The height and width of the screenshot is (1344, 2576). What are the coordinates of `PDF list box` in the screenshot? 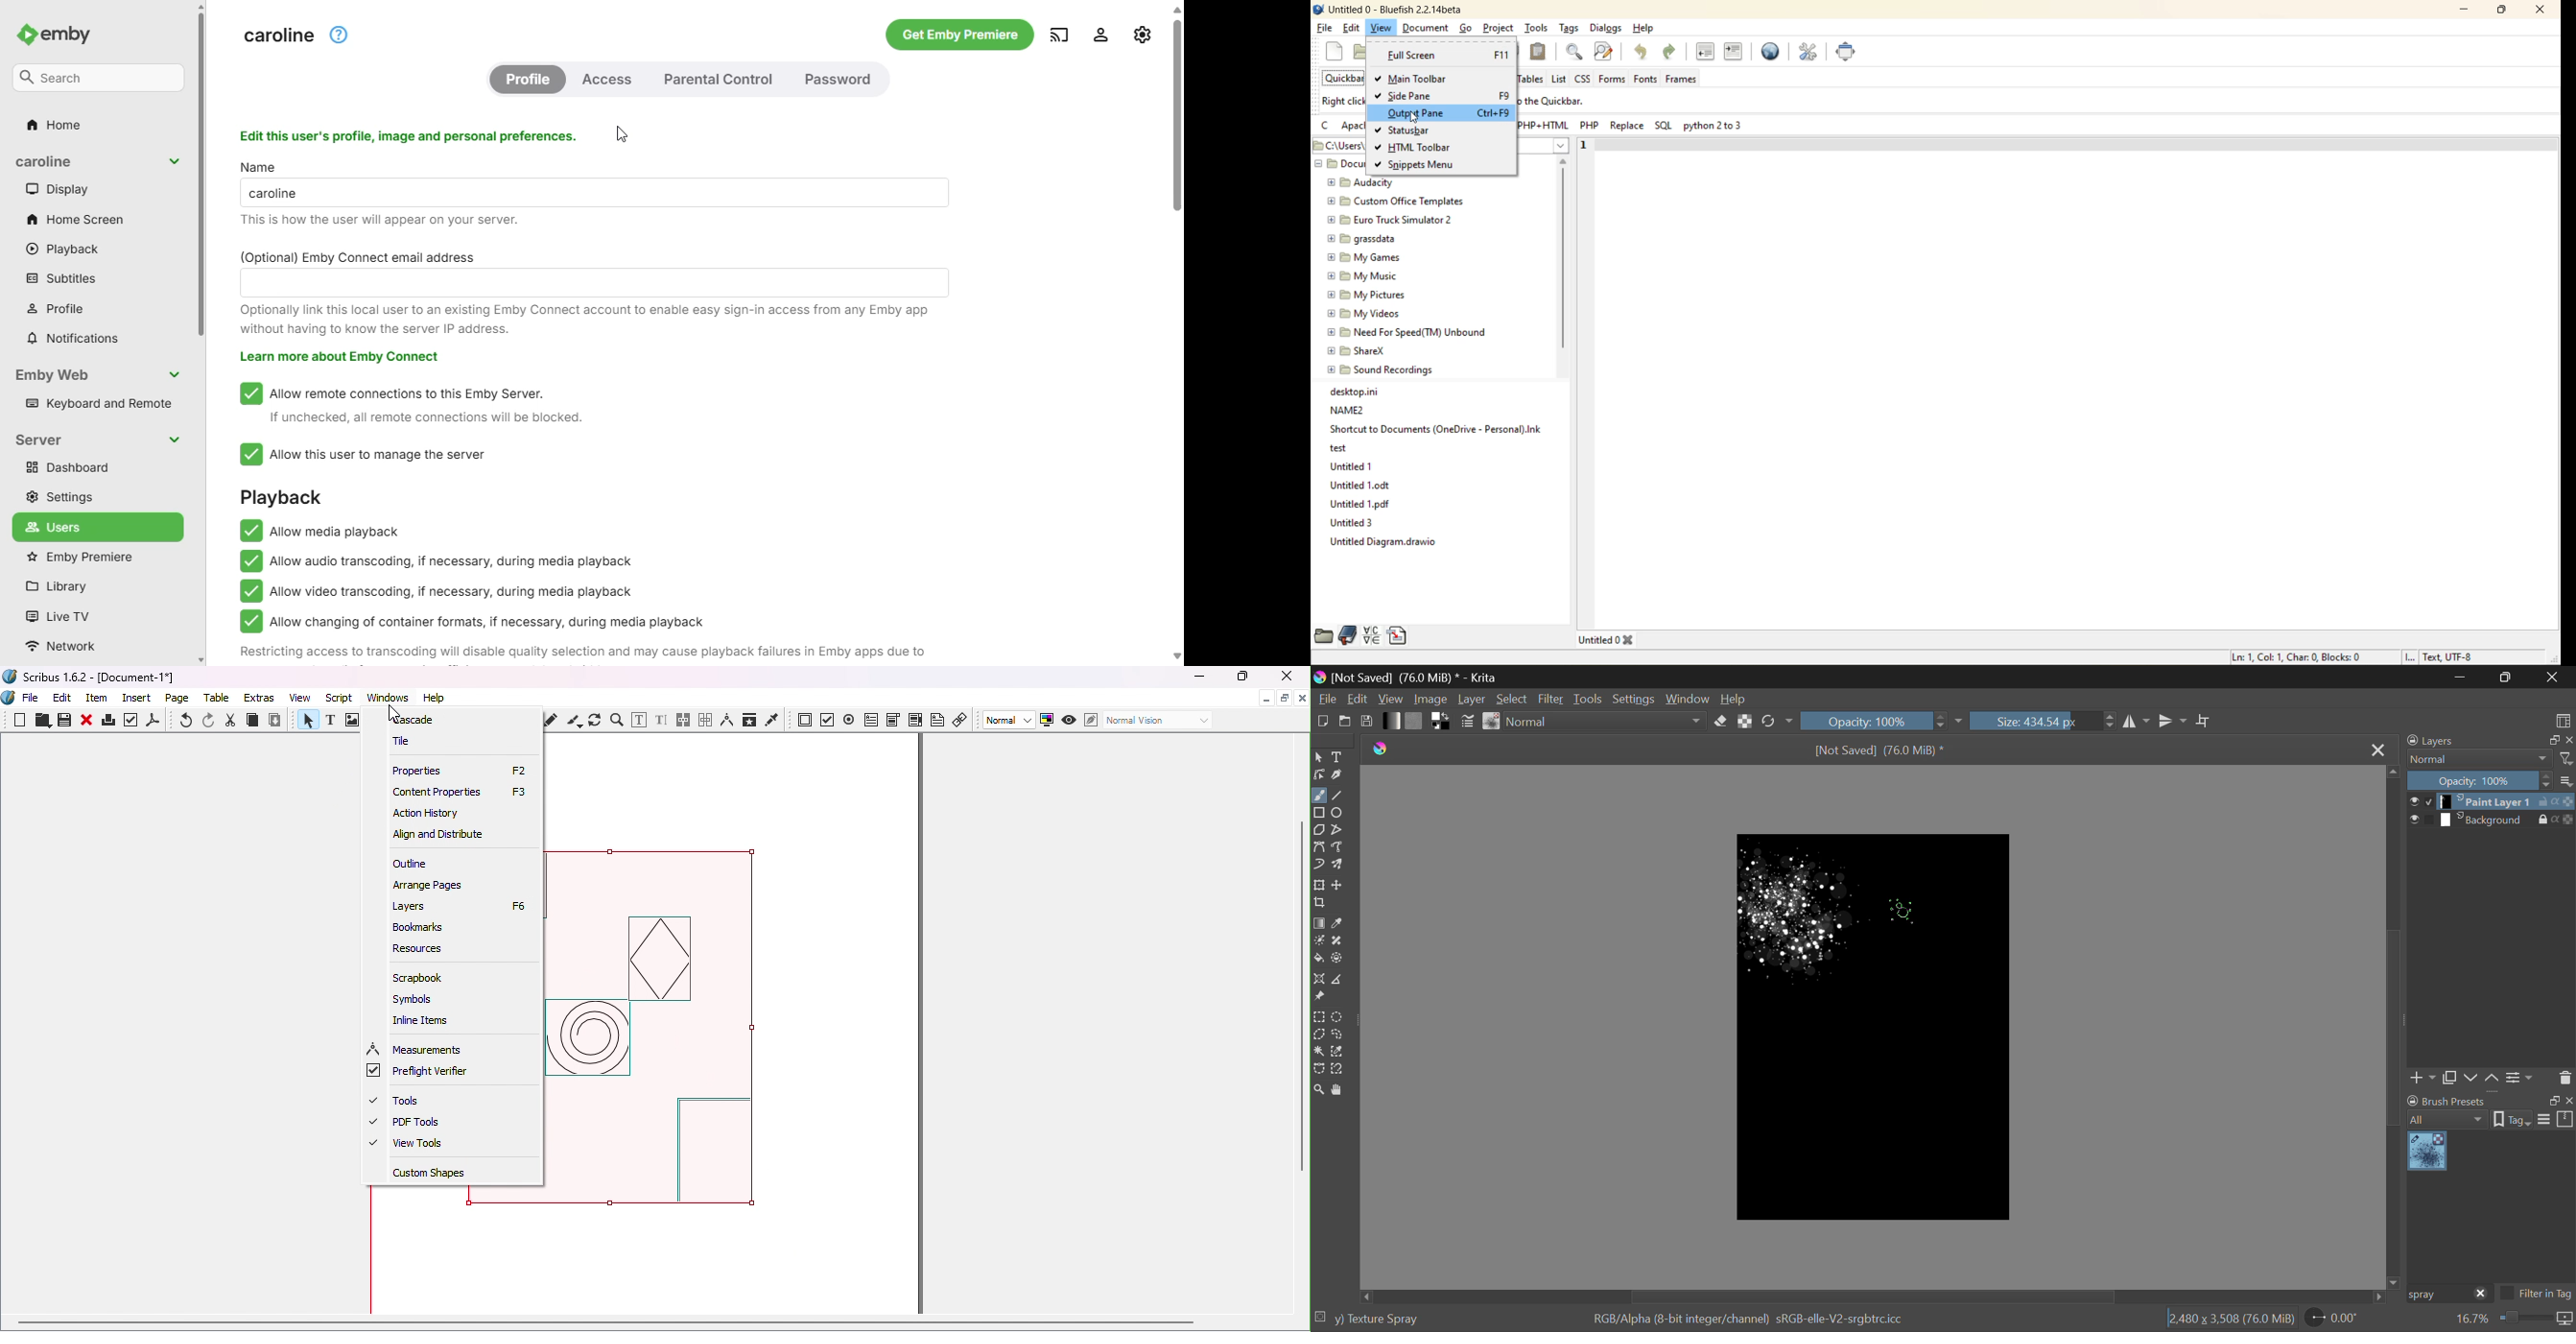 It's located at (915, 720).